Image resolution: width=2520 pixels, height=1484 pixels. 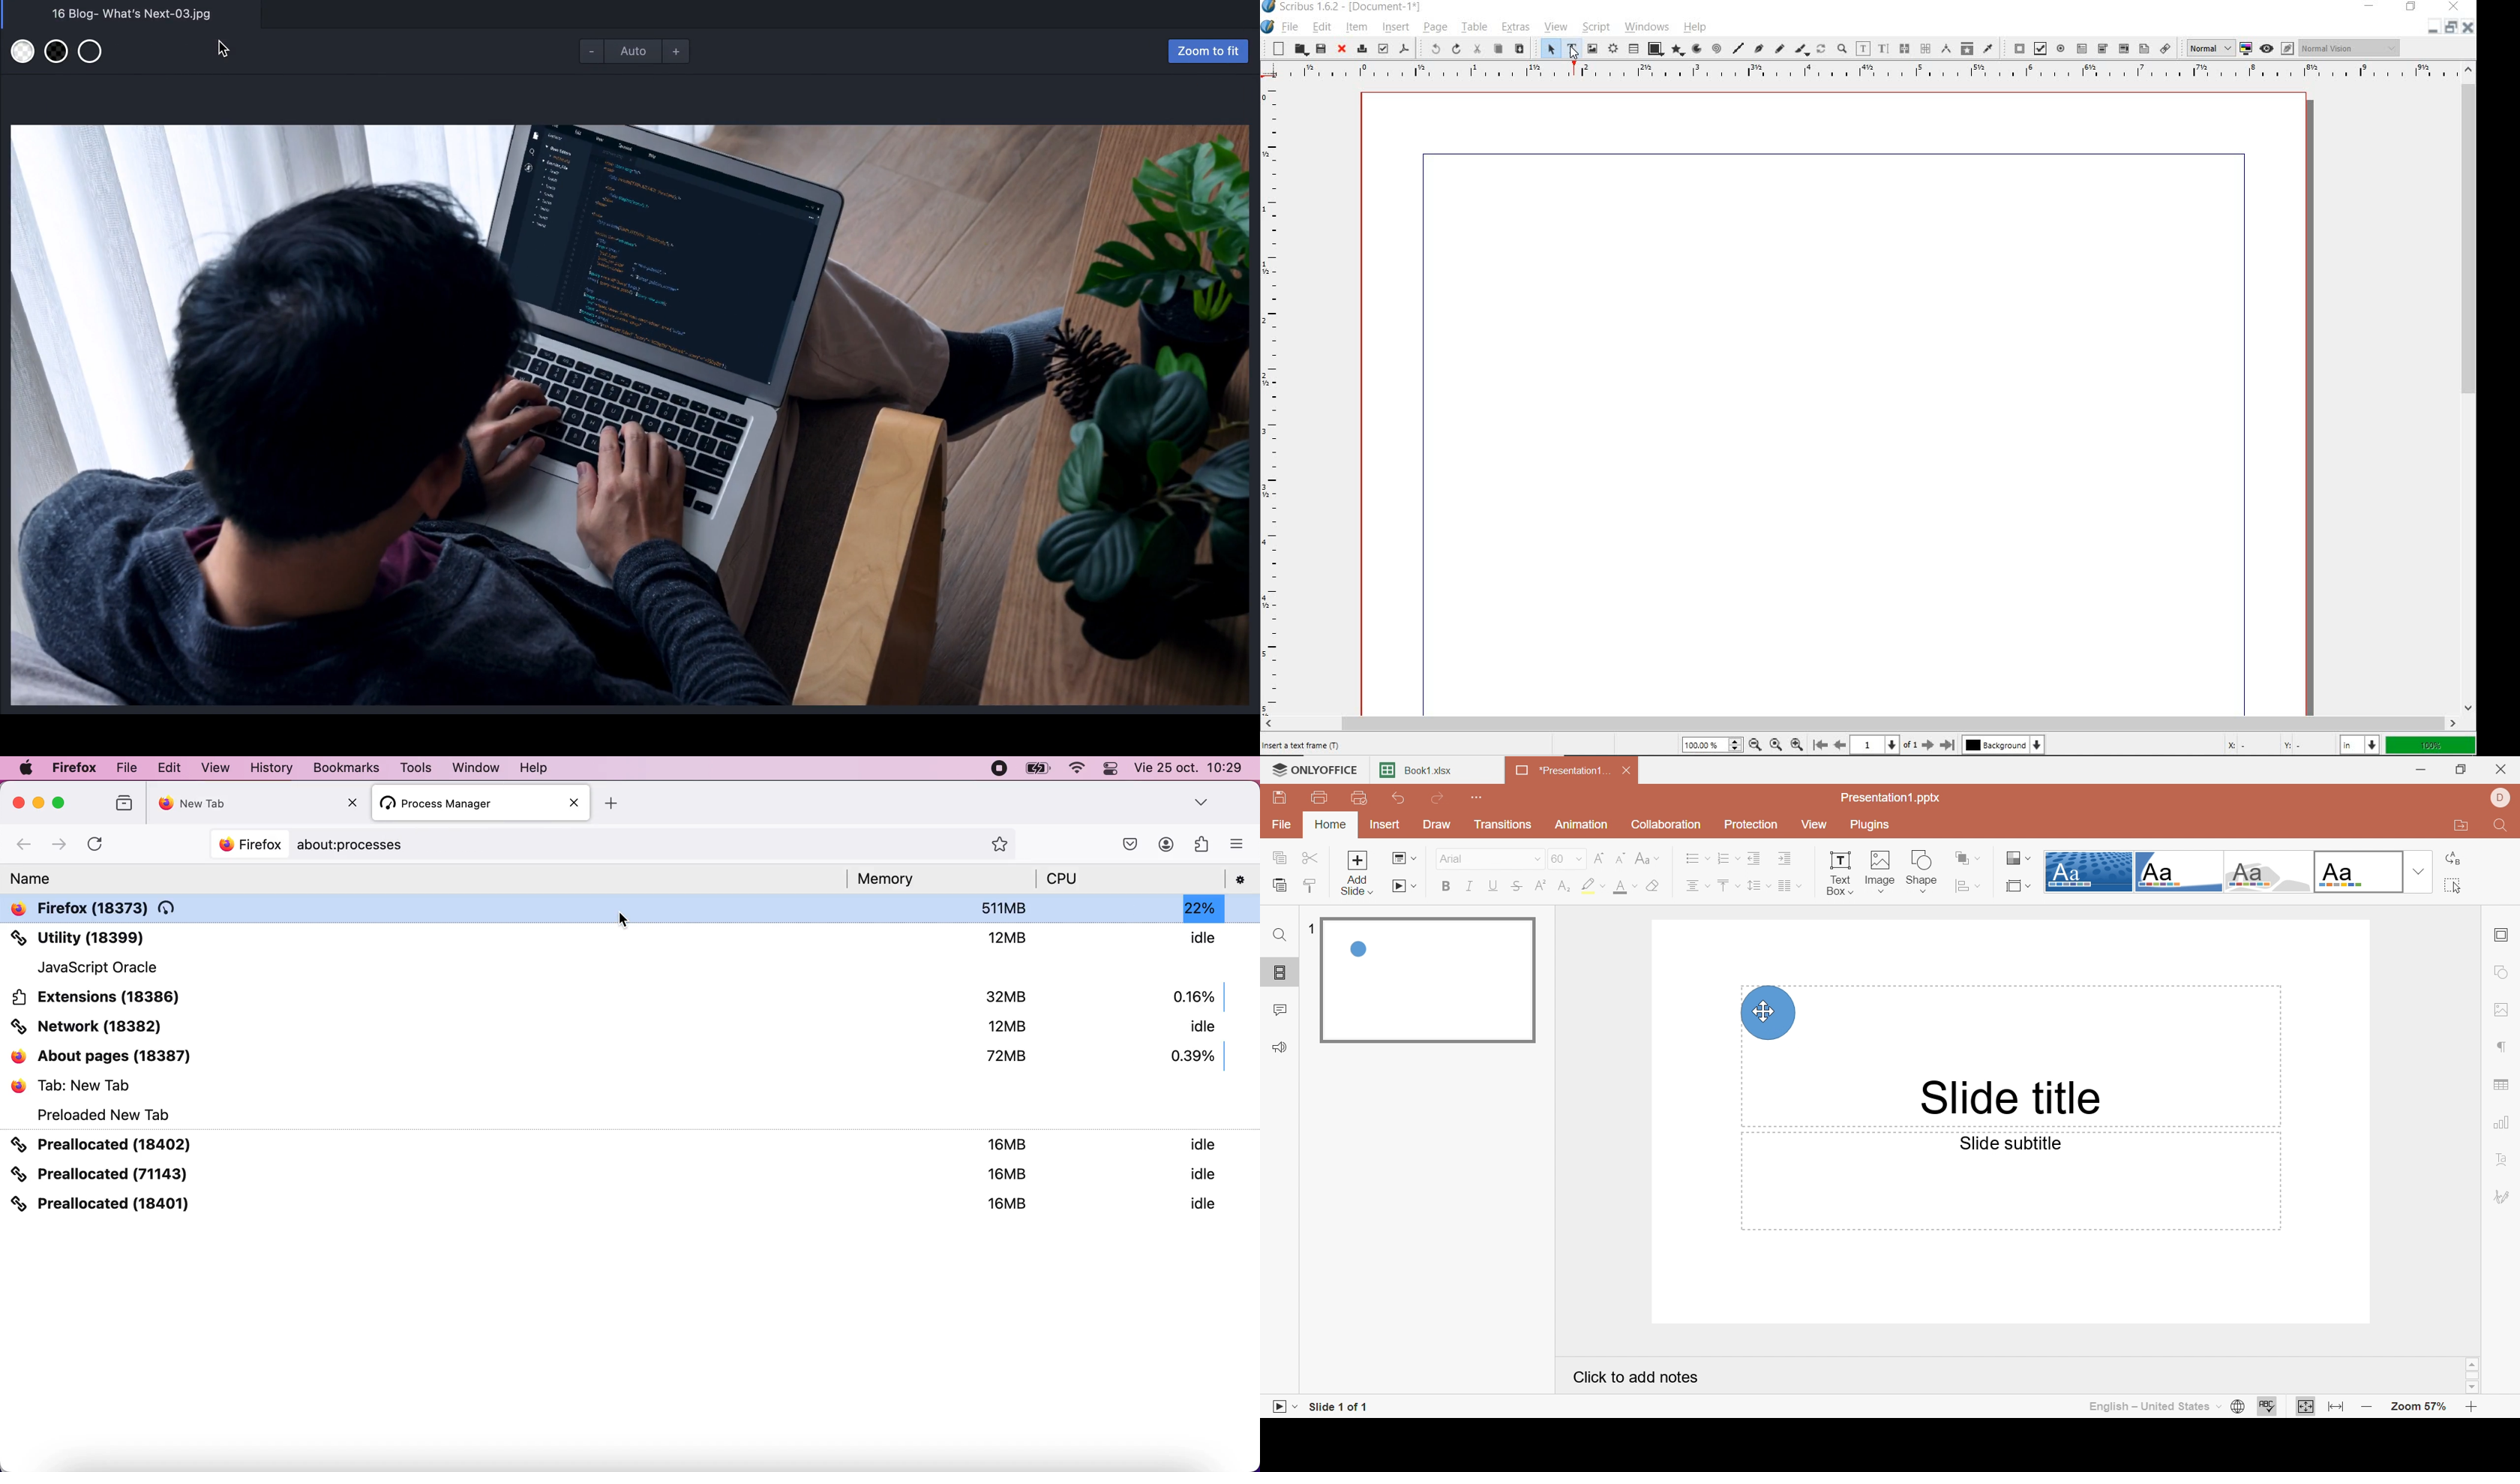 What do you see at coordinates (1697, 49) in the screenshot?
I see `arc` at bounding box center [1697, 49].